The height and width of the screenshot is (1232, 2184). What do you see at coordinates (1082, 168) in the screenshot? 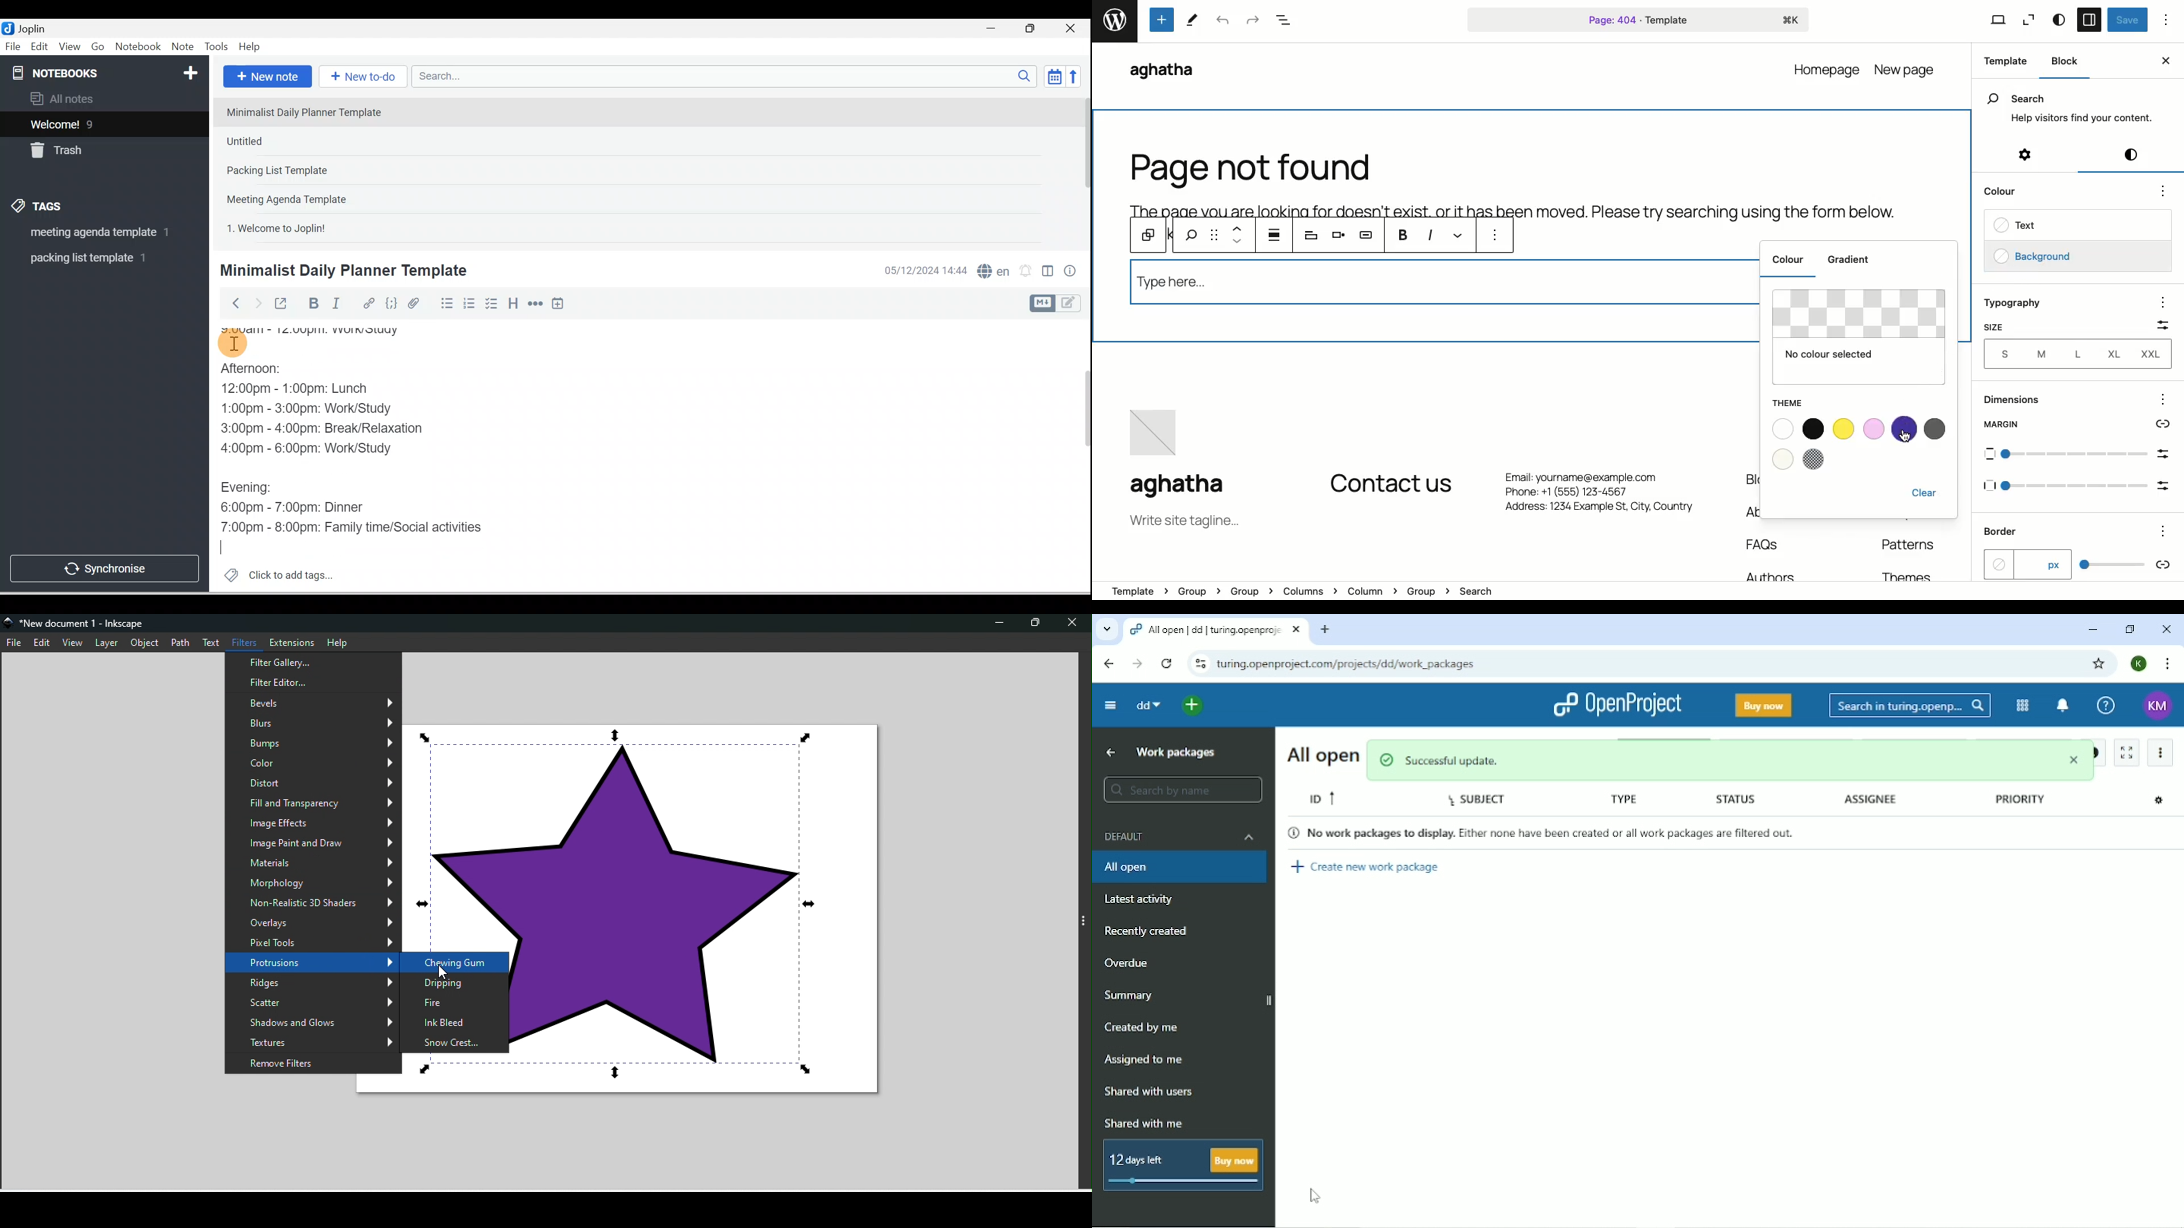
I see `Scroll bar` at bounding box center [1082, 168].